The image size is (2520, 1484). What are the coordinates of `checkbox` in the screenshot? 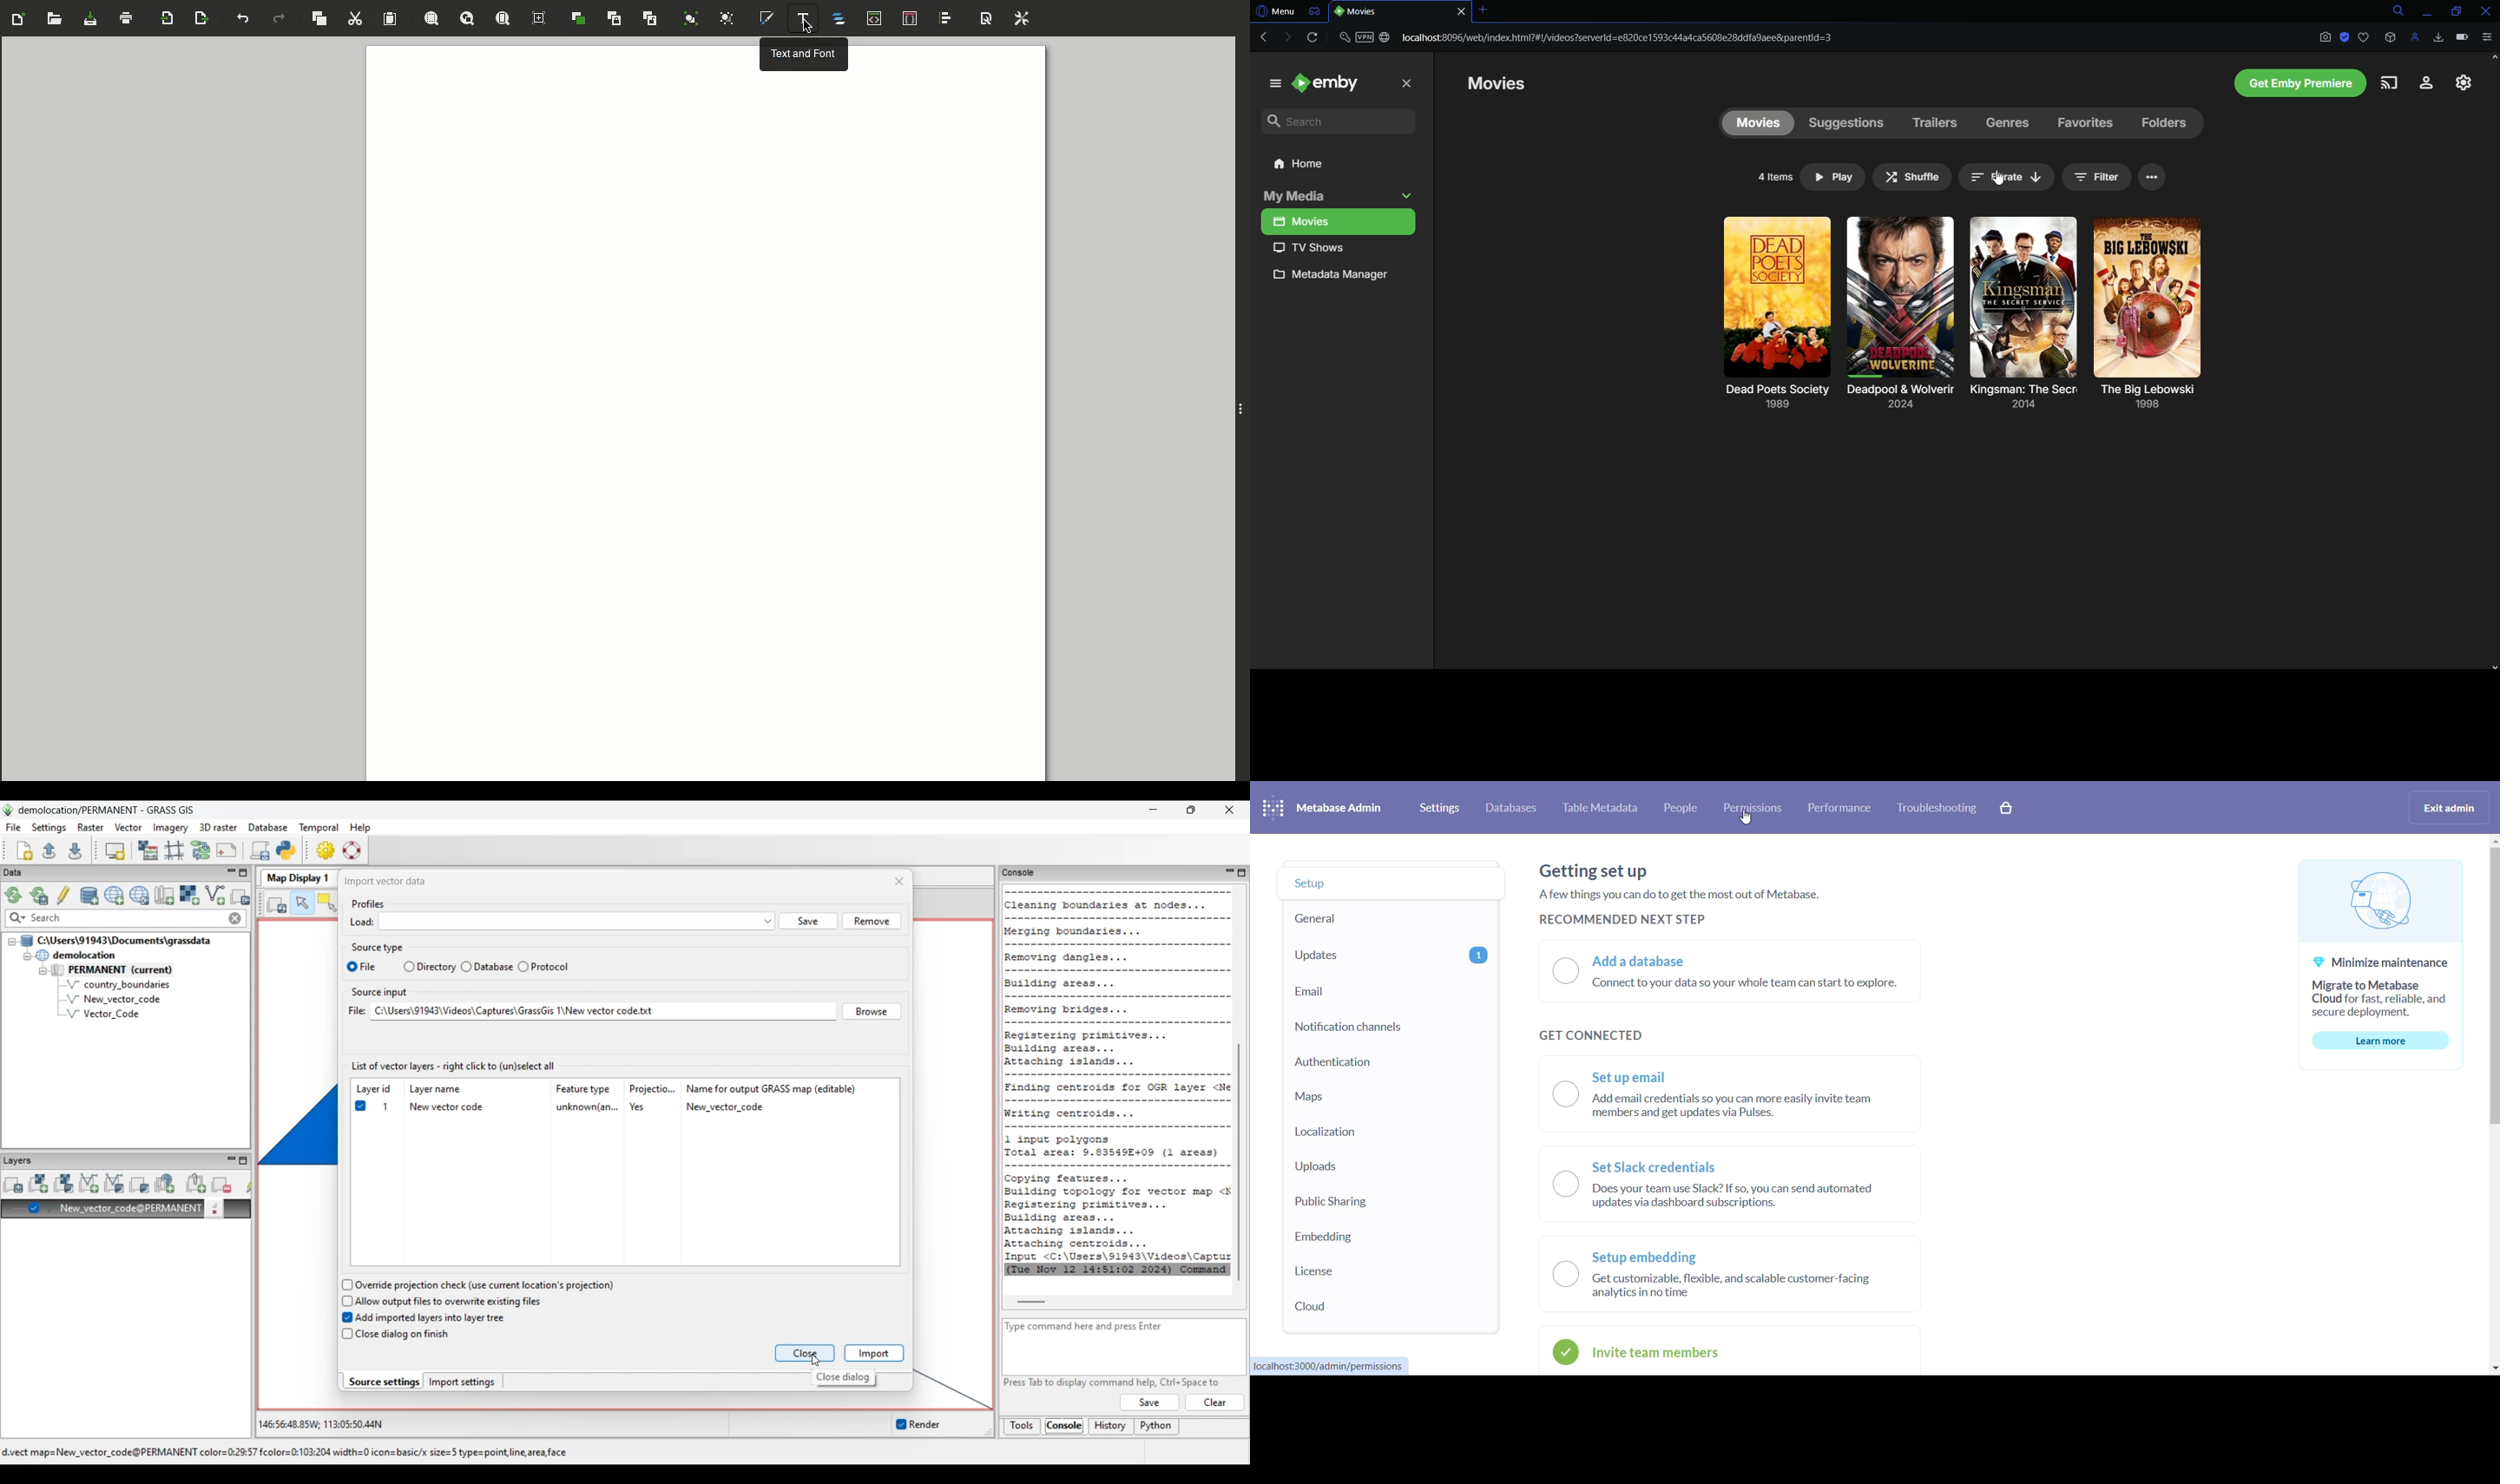 It's located at (1566, 970).